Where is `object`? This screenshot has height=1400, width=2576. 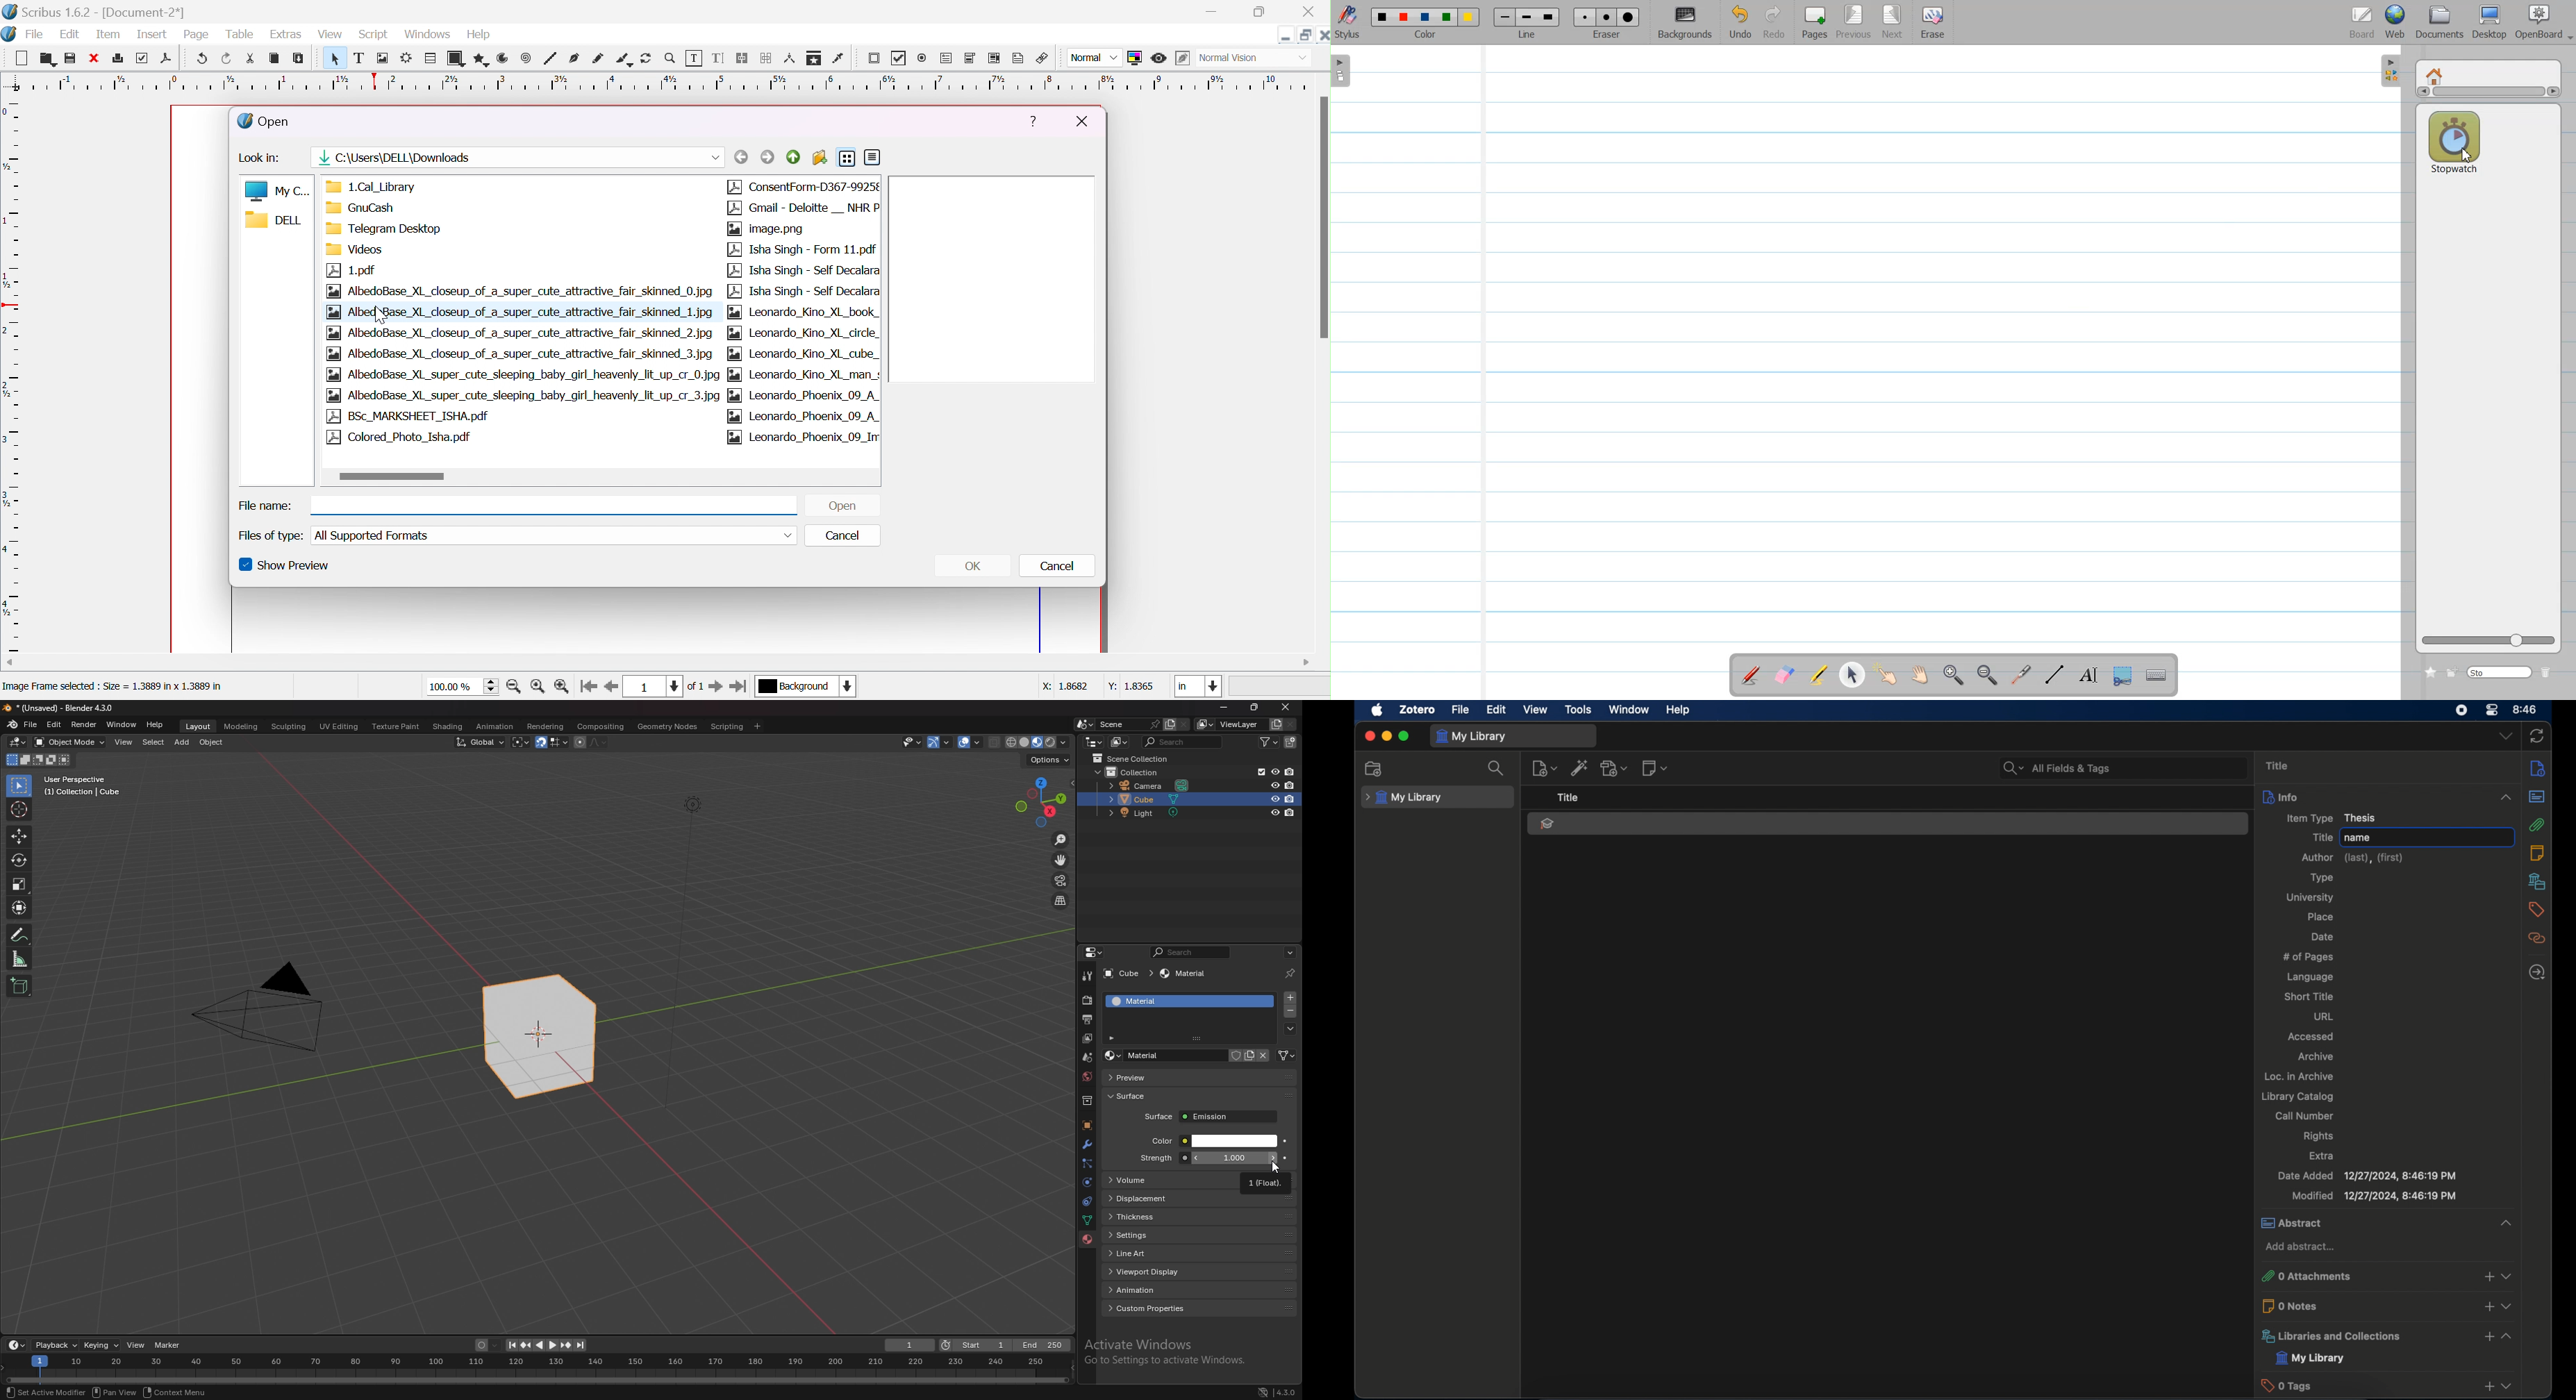
object is located at coordinates (214, 742).